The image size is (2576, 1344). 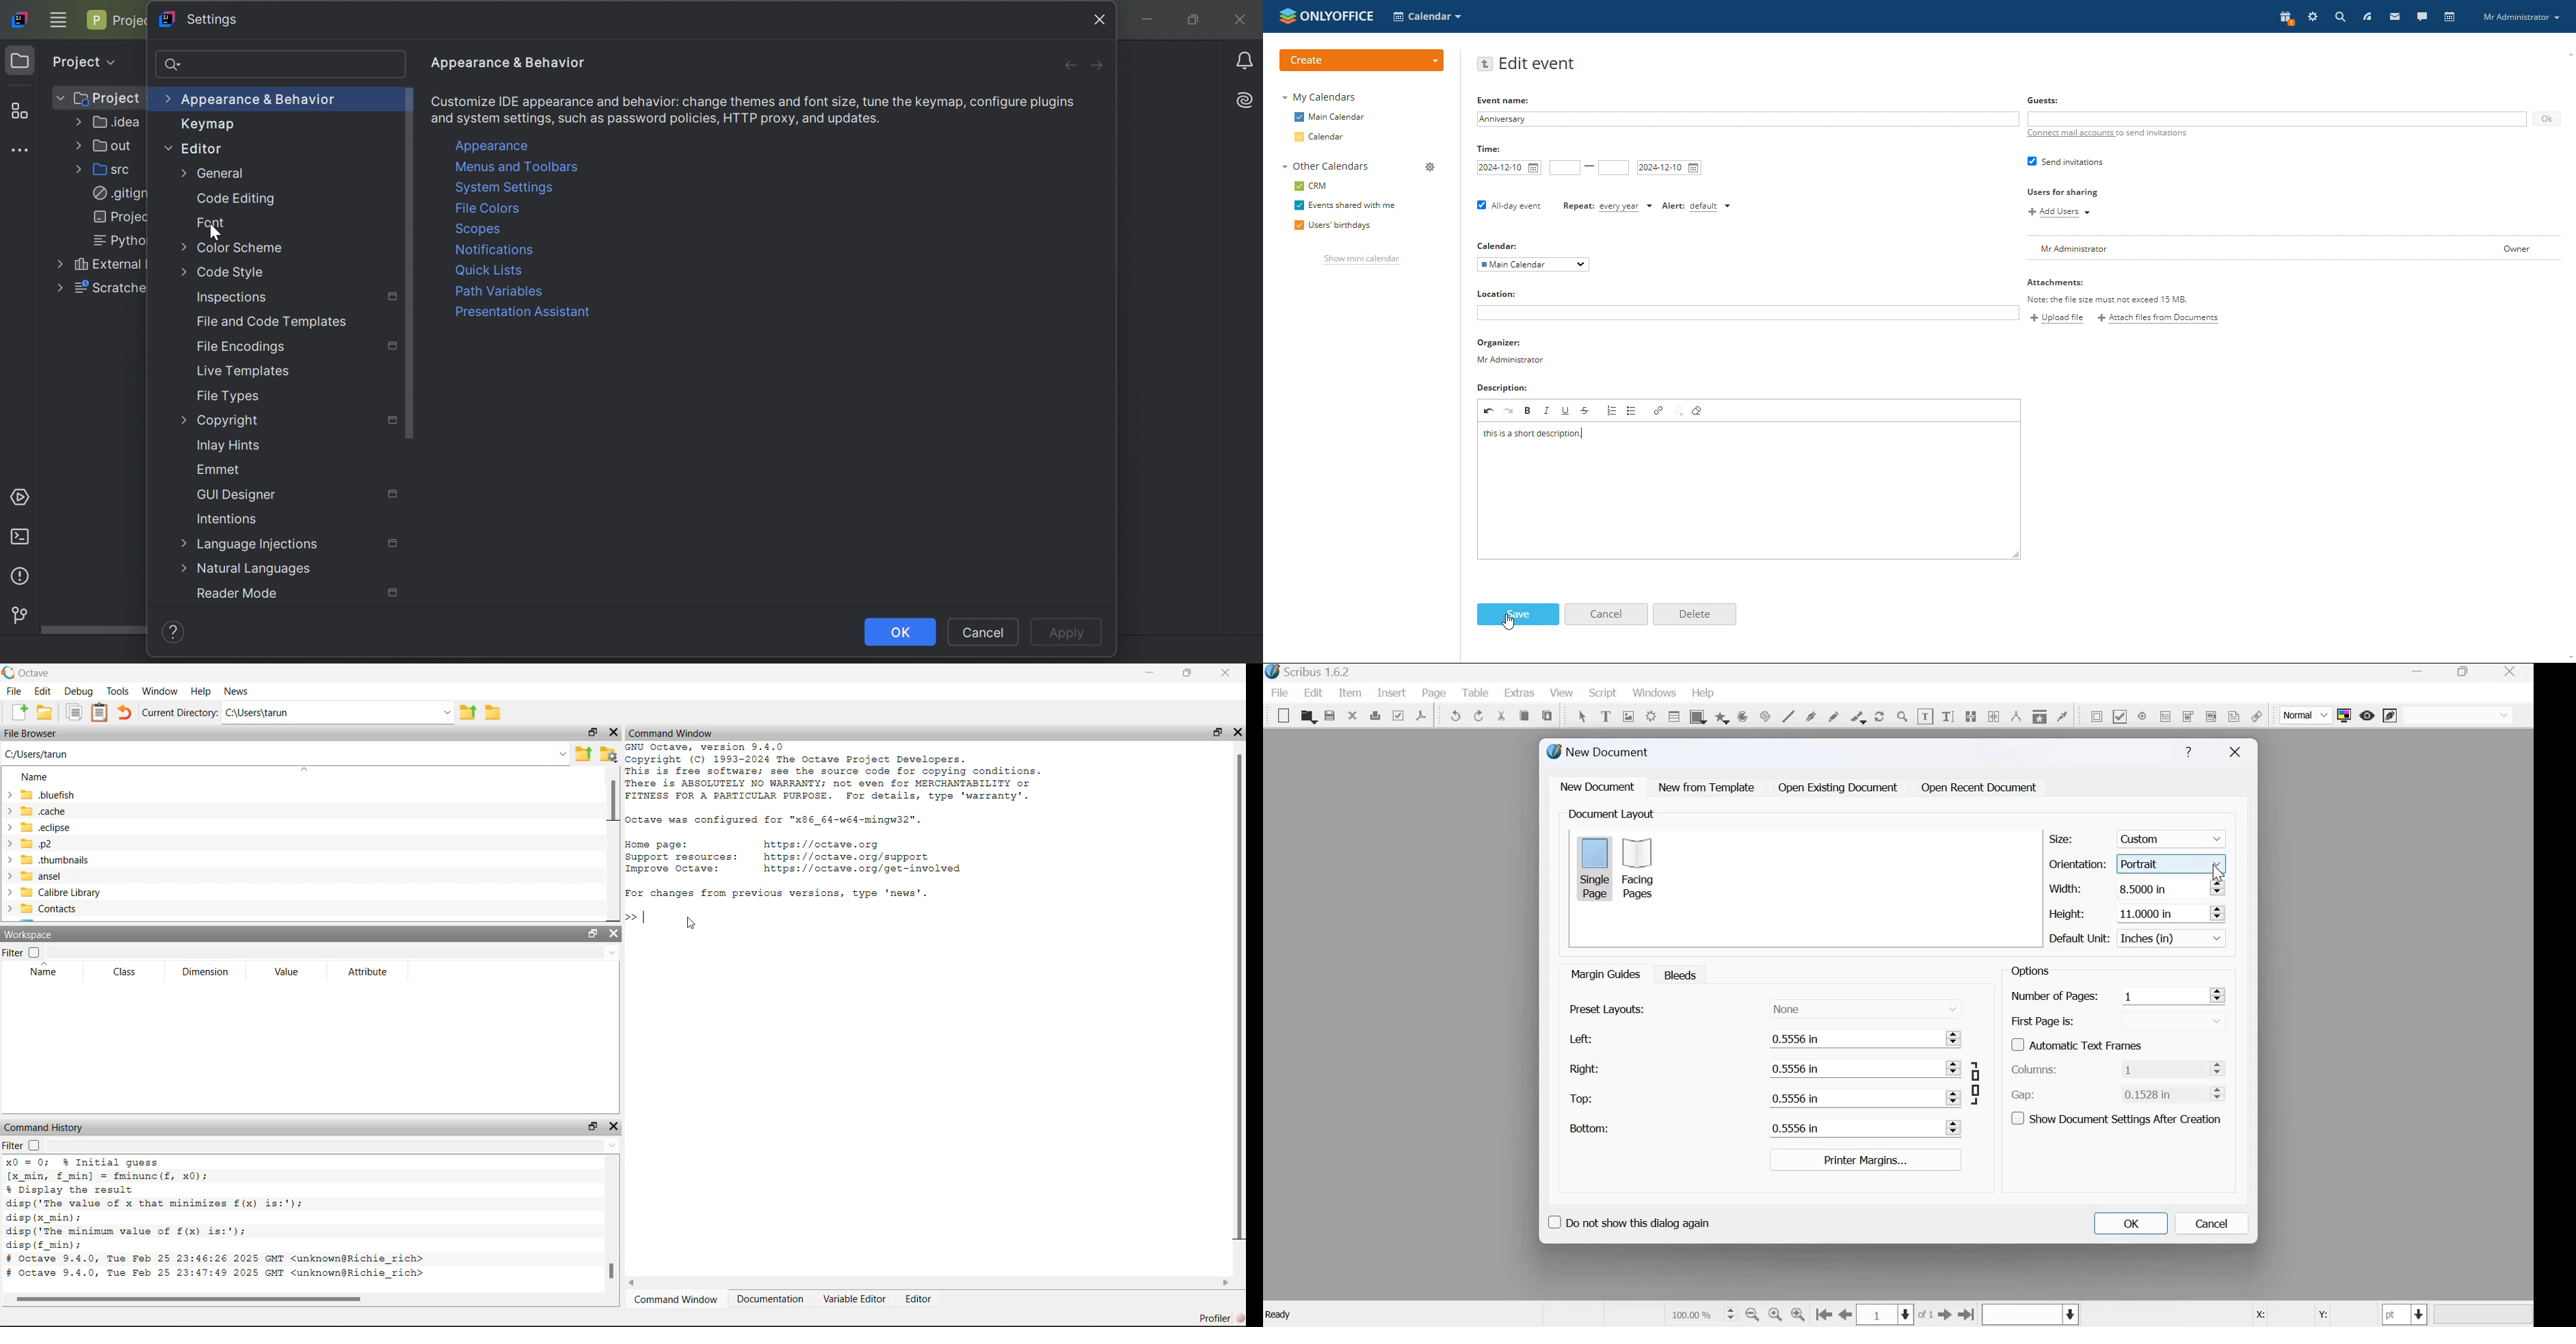 I want to click on Variable Editor, so click(x=856, y=1296).